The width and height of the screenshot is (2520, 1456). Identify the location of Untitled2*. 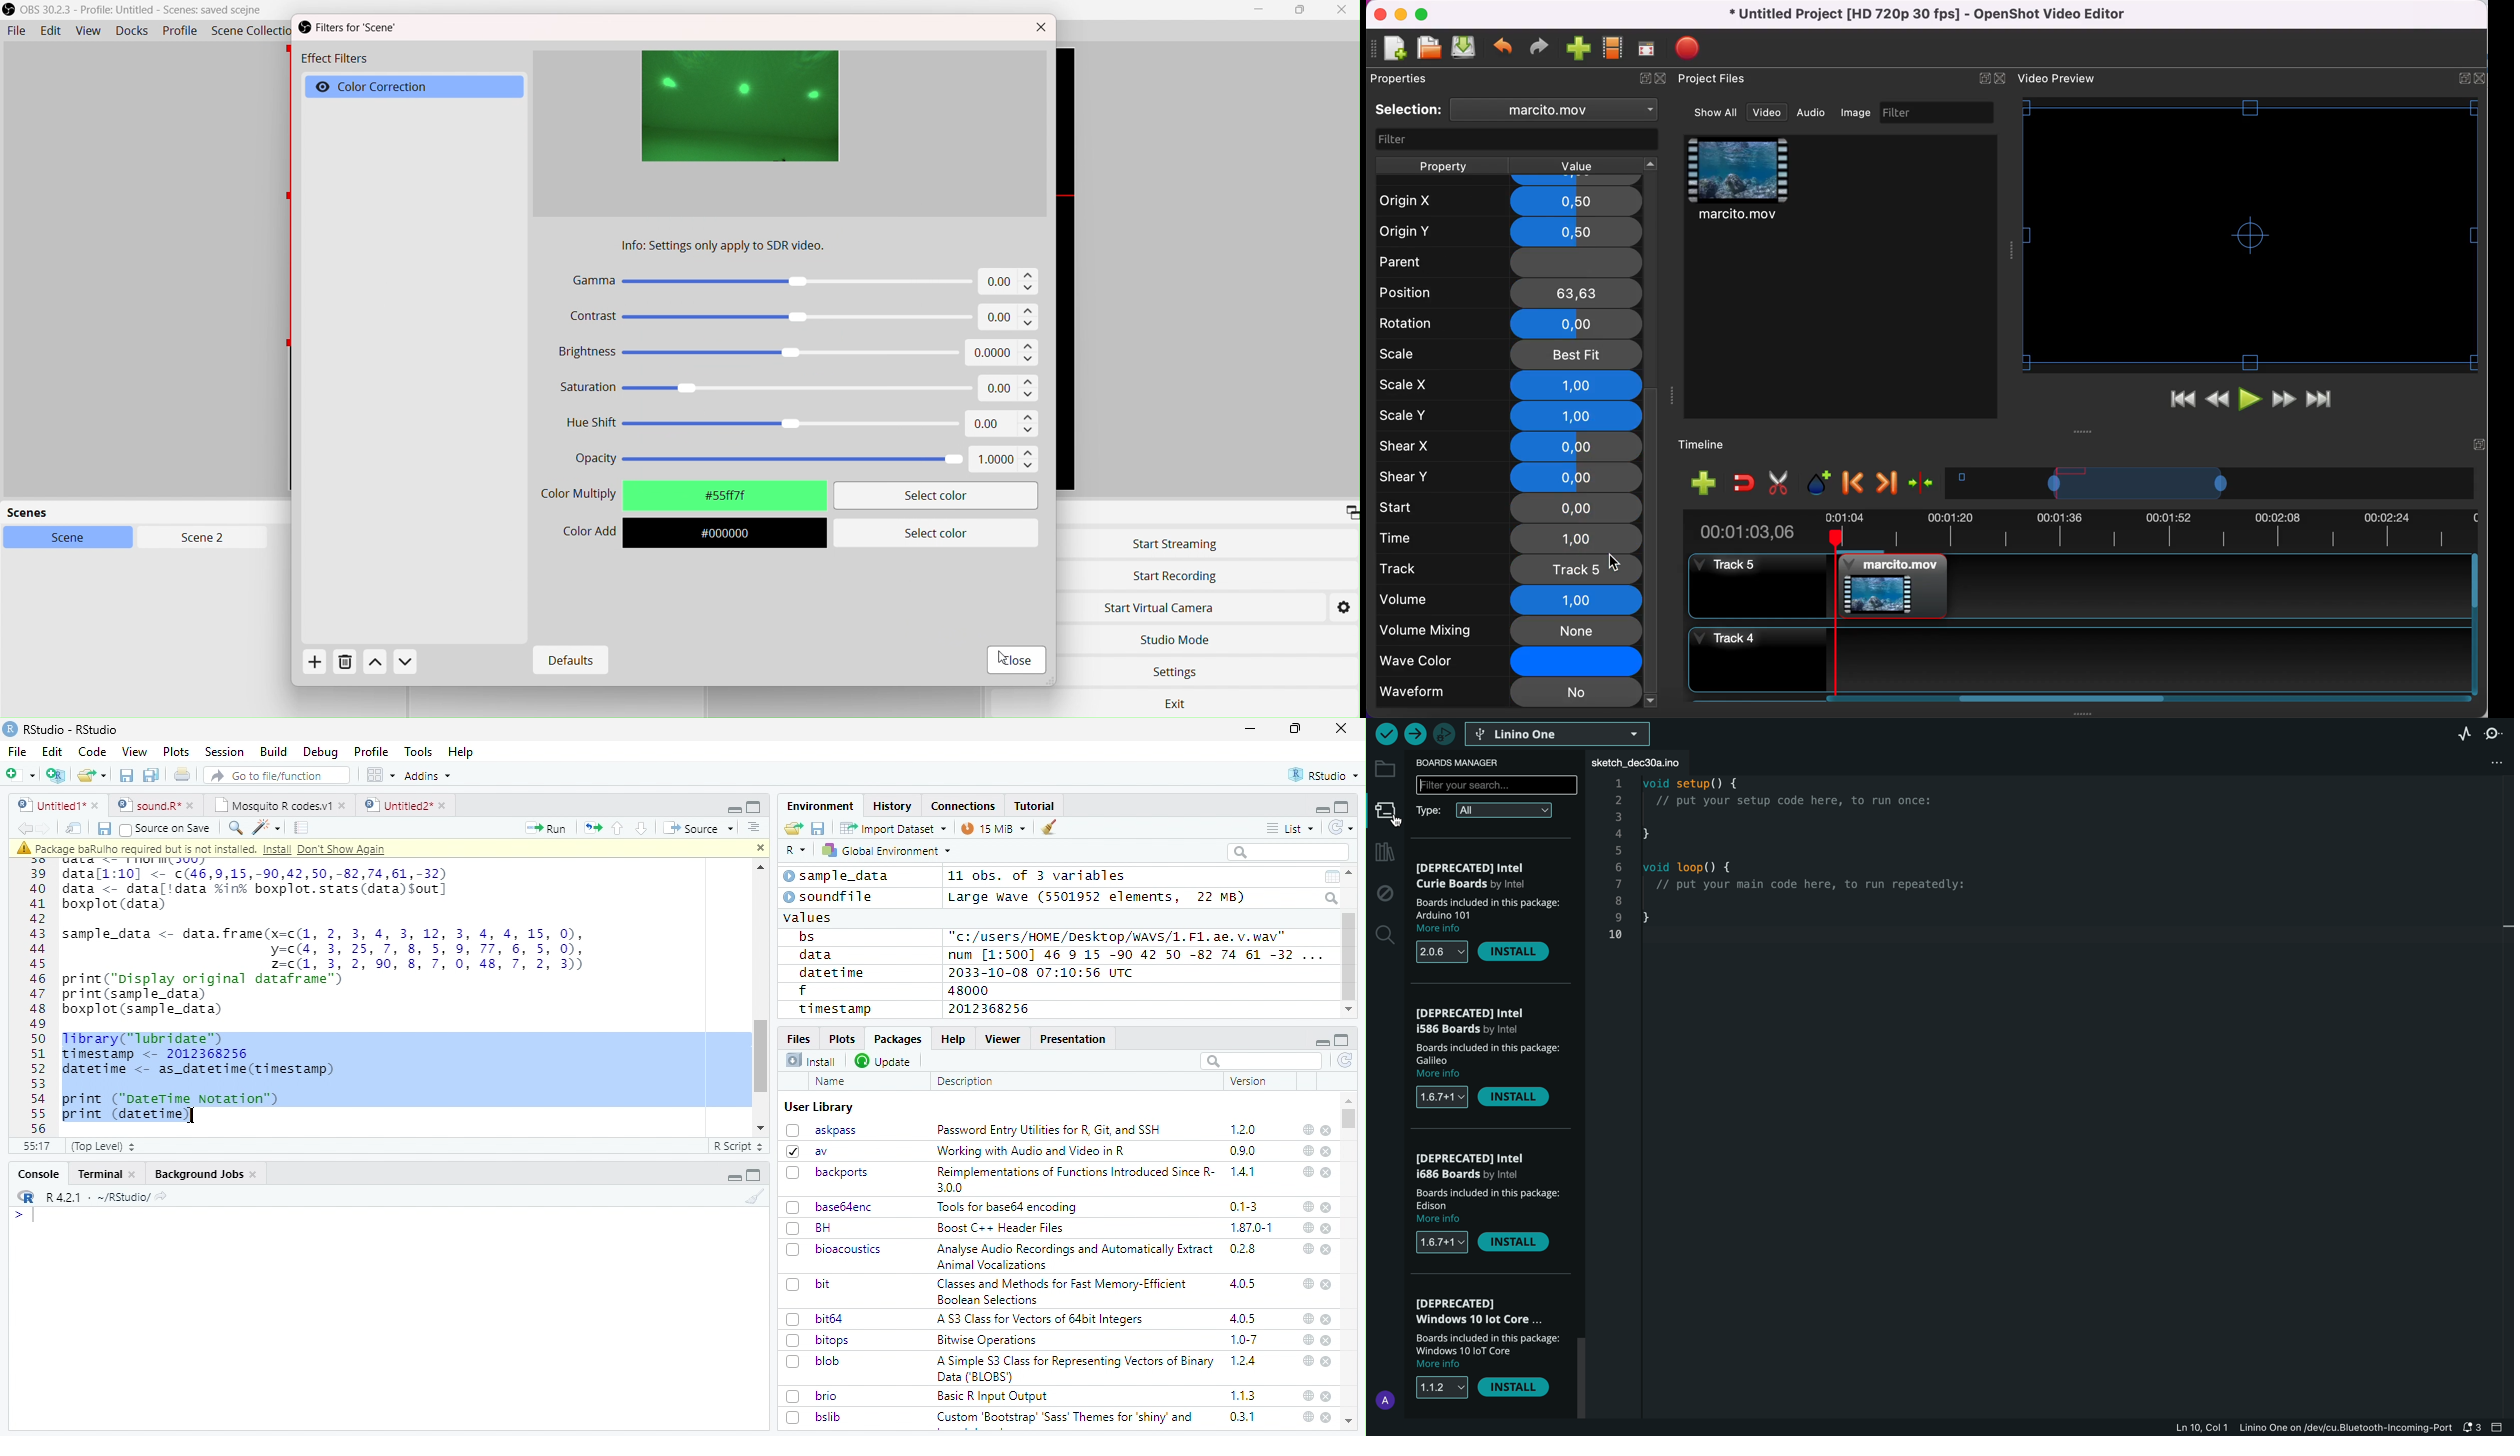
(409, 806).